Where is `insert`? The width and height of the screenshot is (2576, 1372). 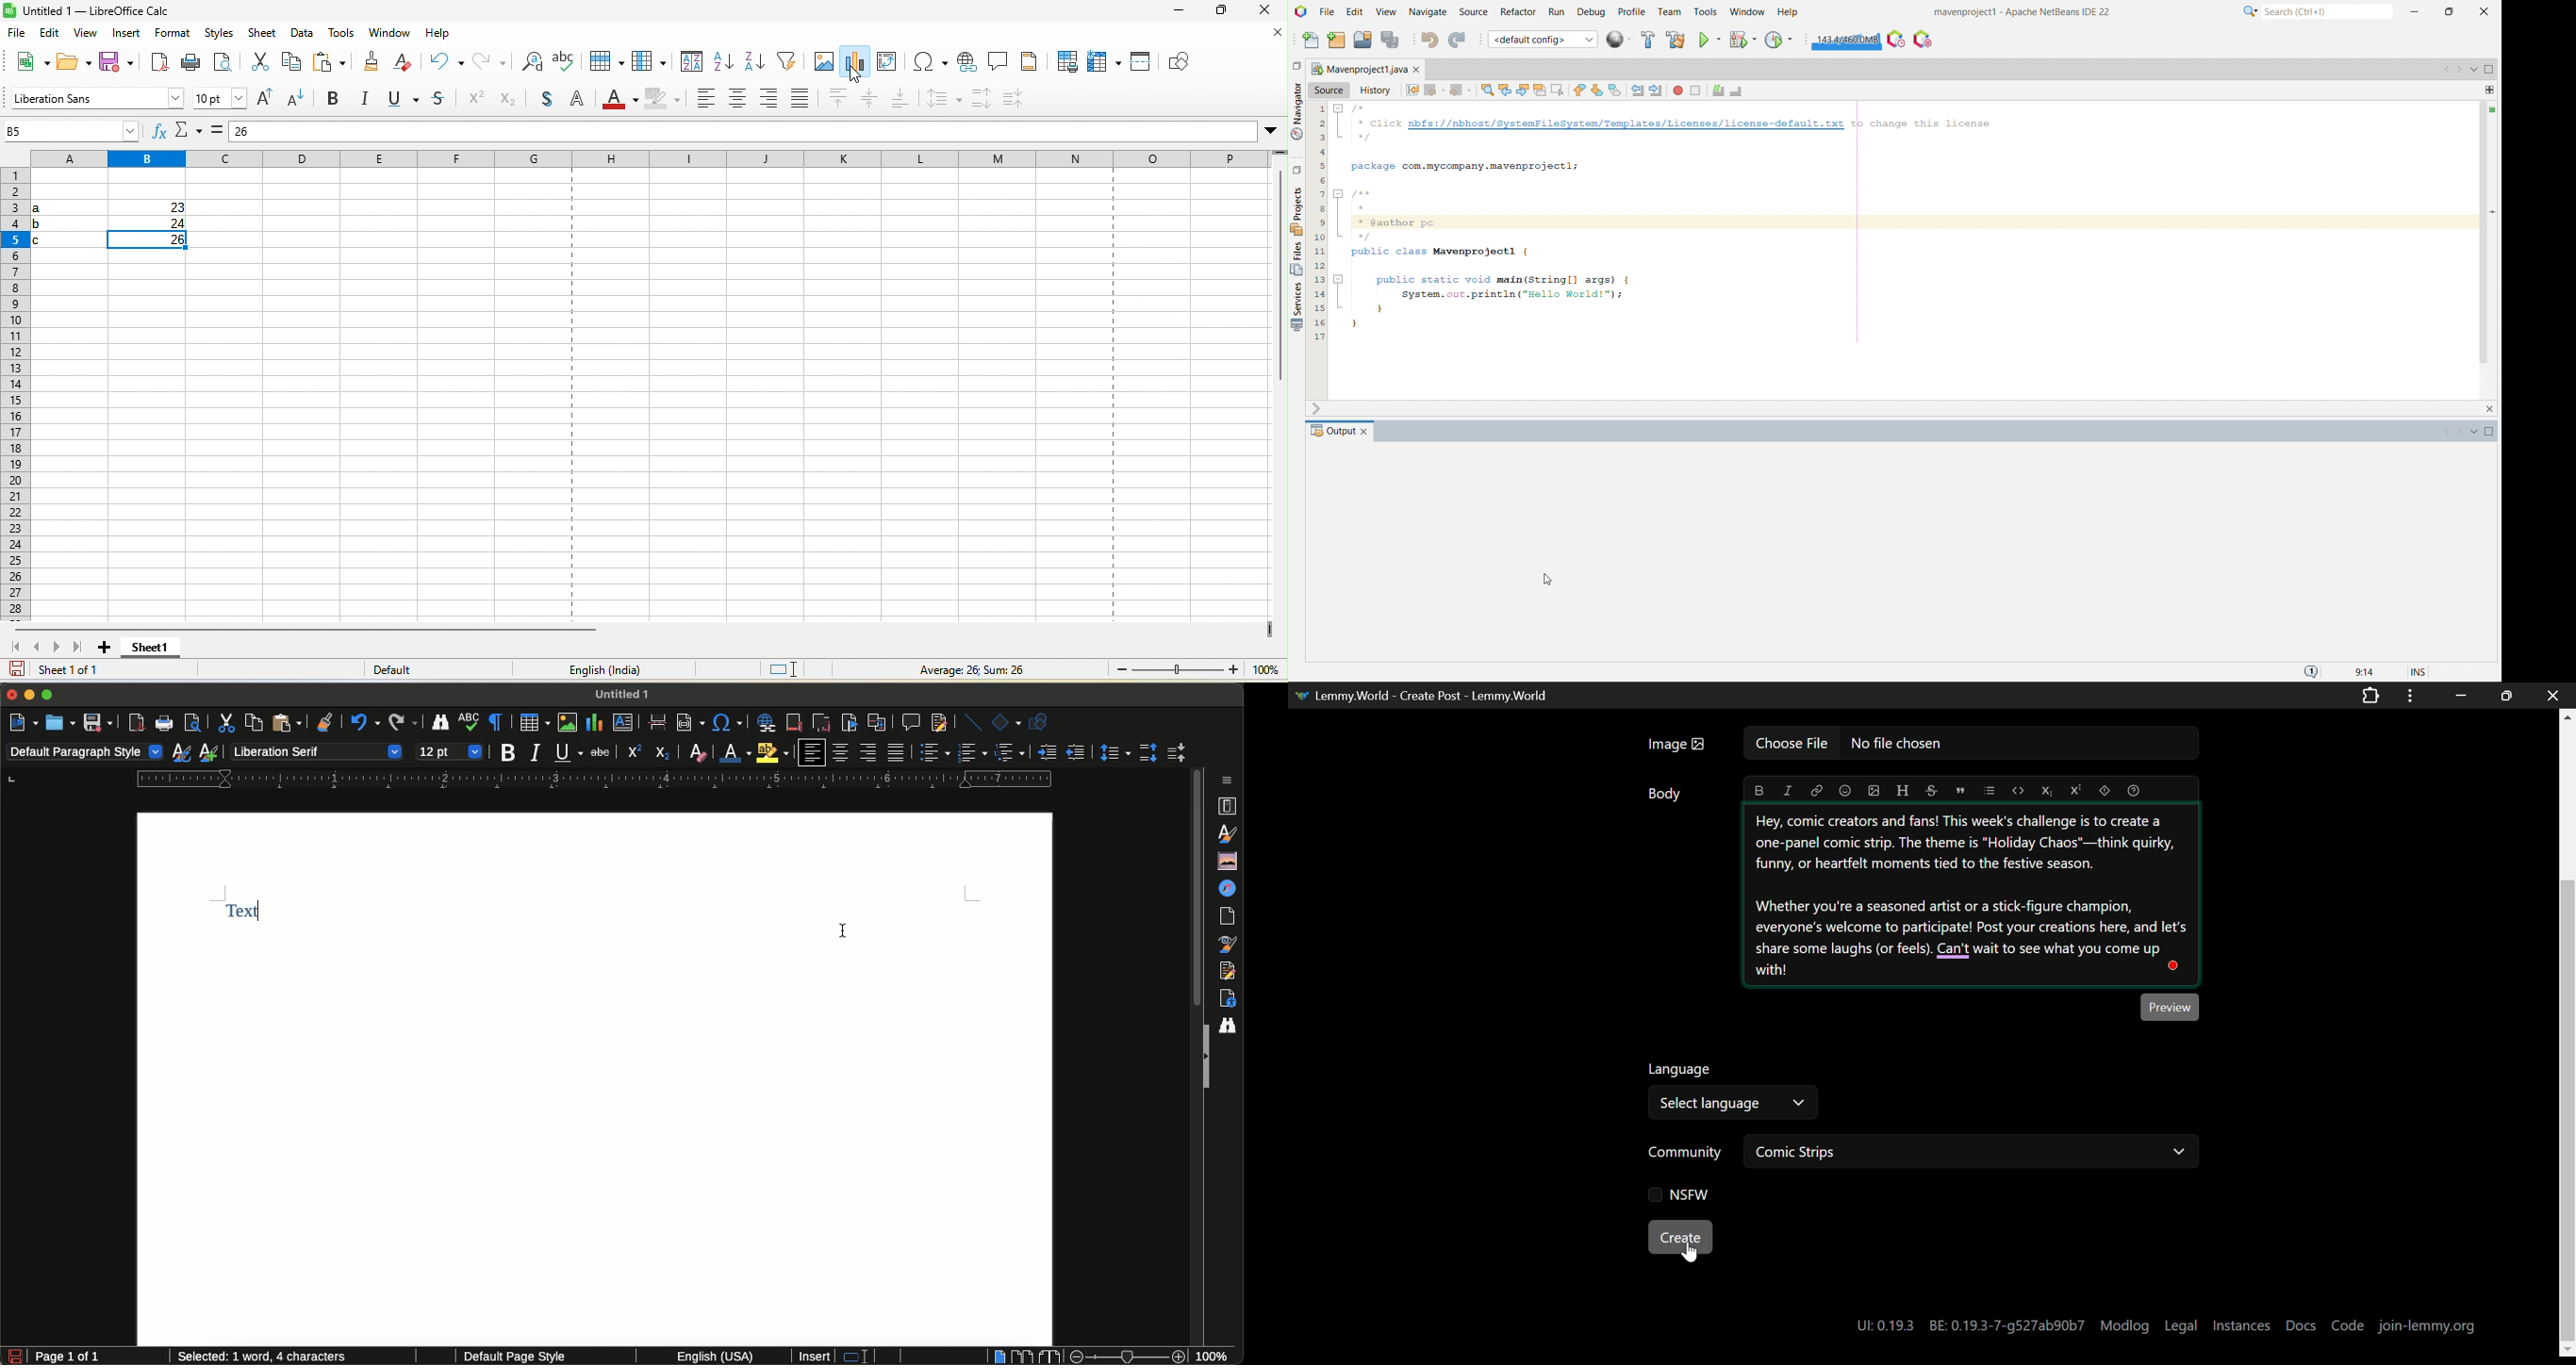
insert is located at coordinates (126, 34).